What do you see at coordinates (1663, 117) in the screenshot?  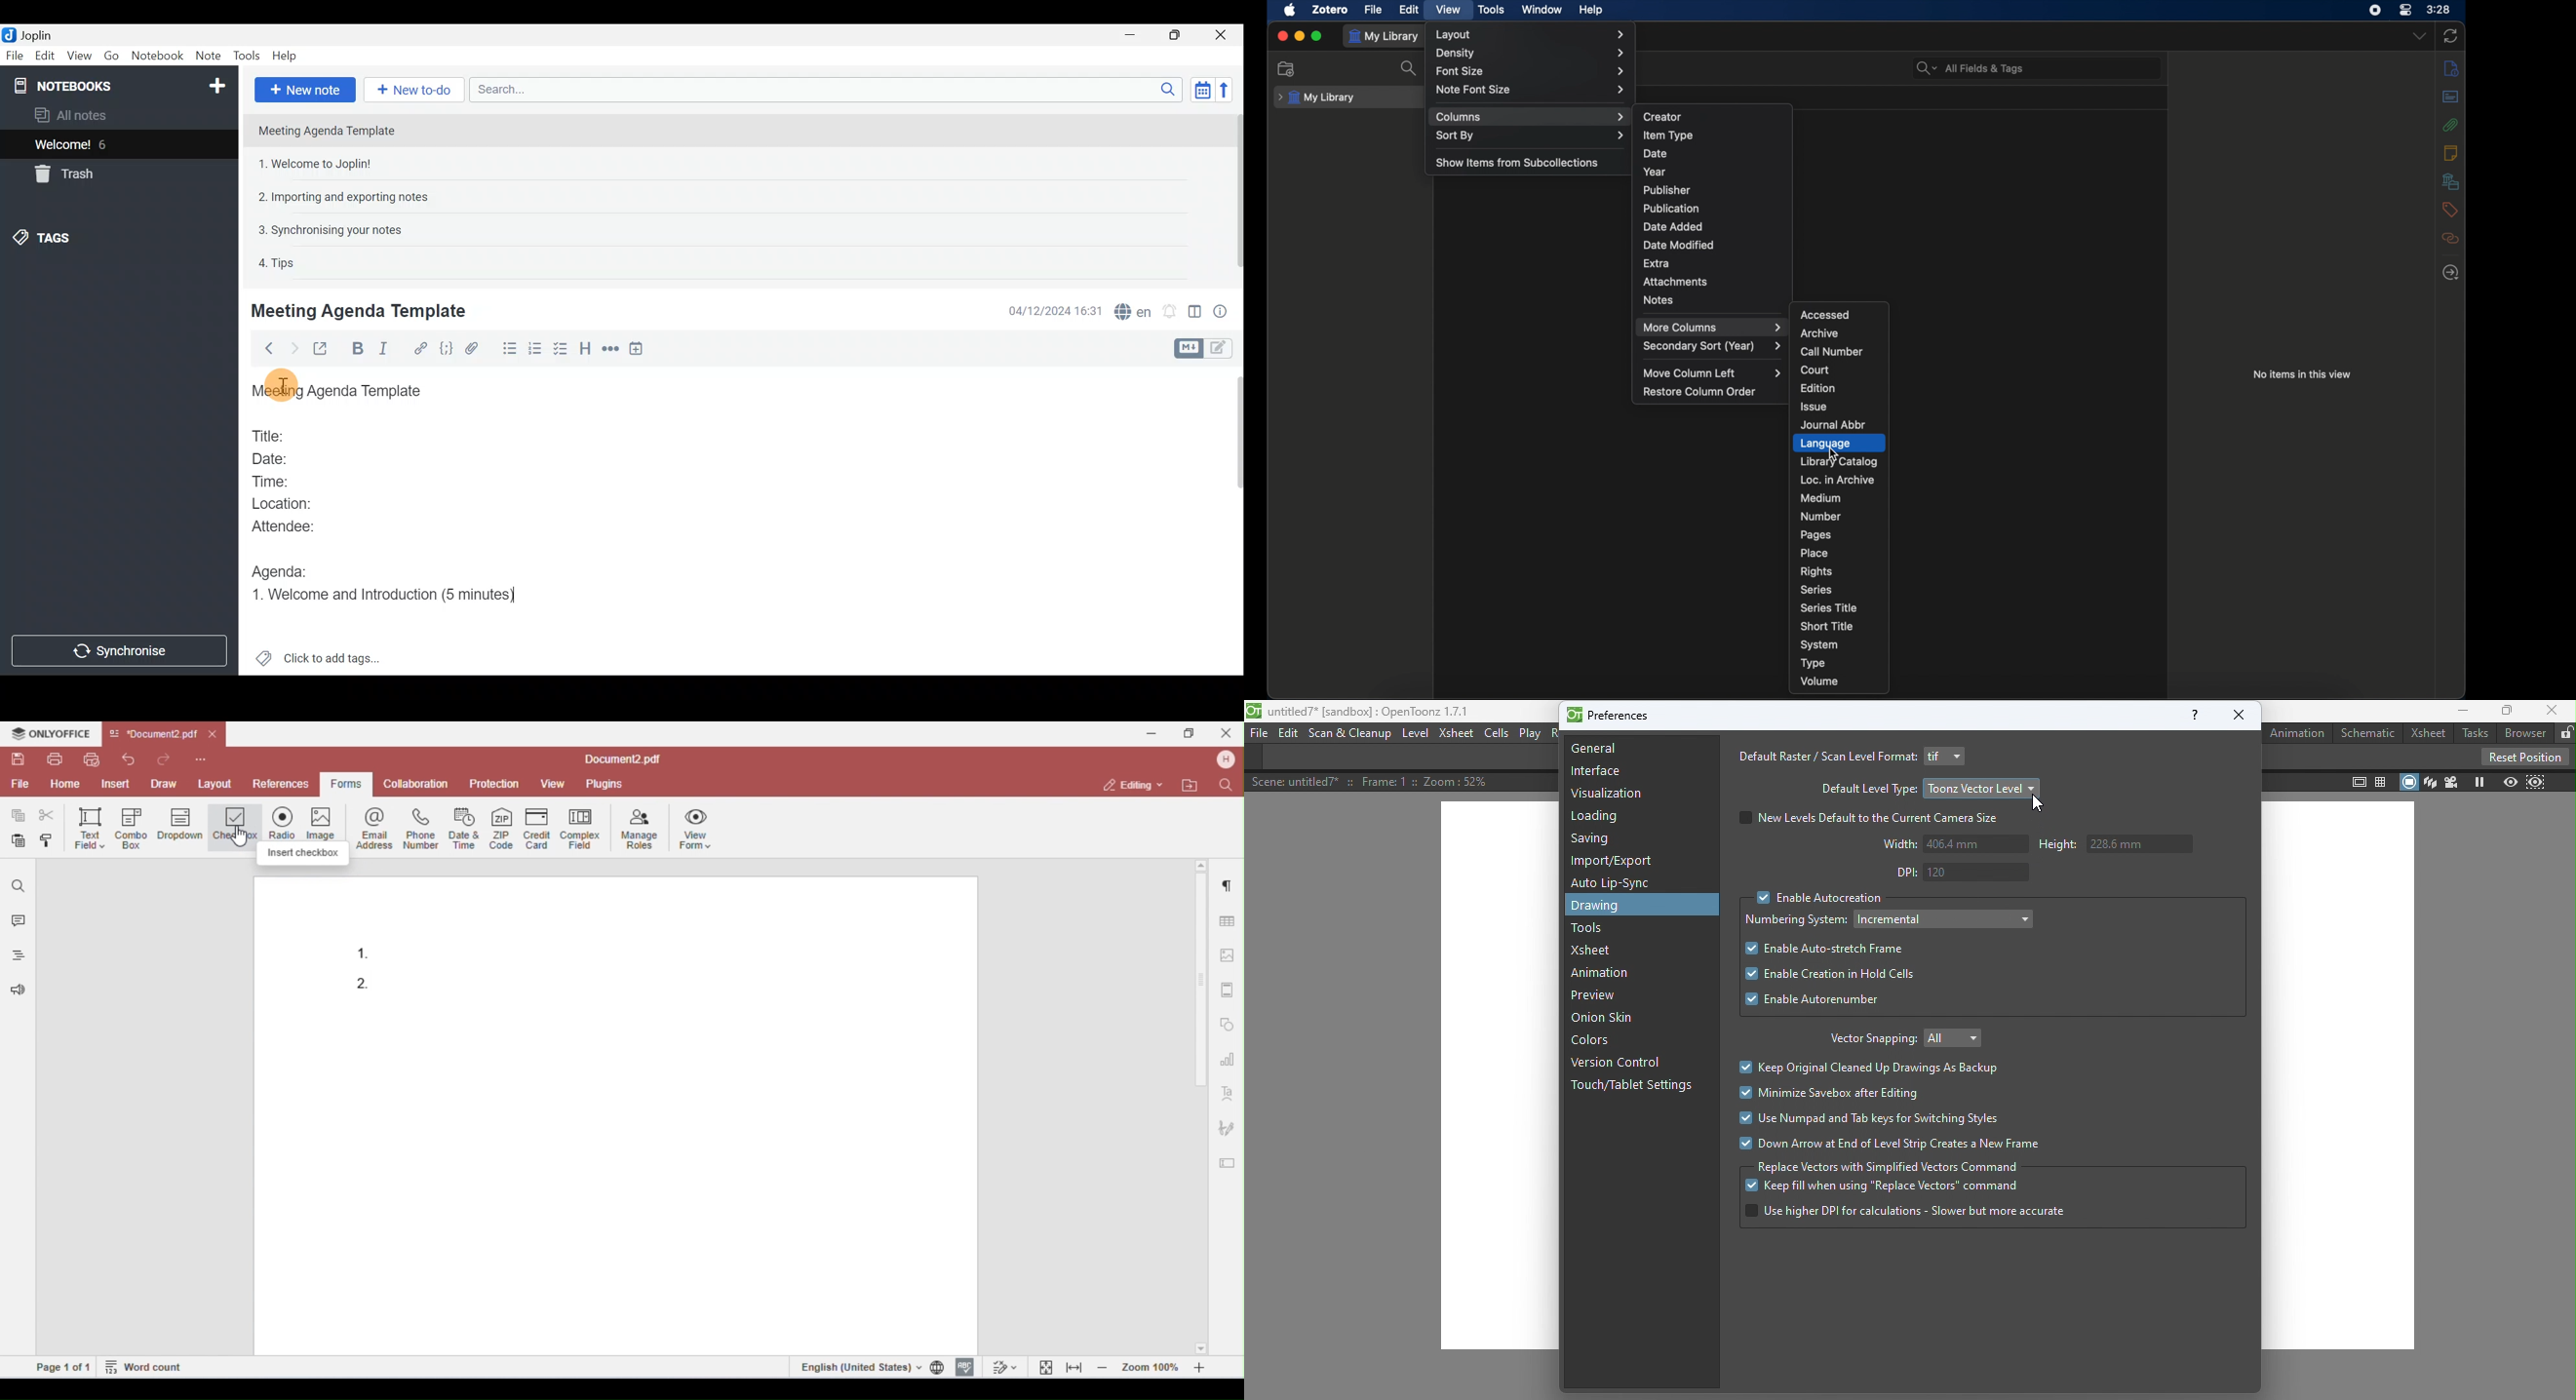 I see `creator` at bounding box center [1663, 117].